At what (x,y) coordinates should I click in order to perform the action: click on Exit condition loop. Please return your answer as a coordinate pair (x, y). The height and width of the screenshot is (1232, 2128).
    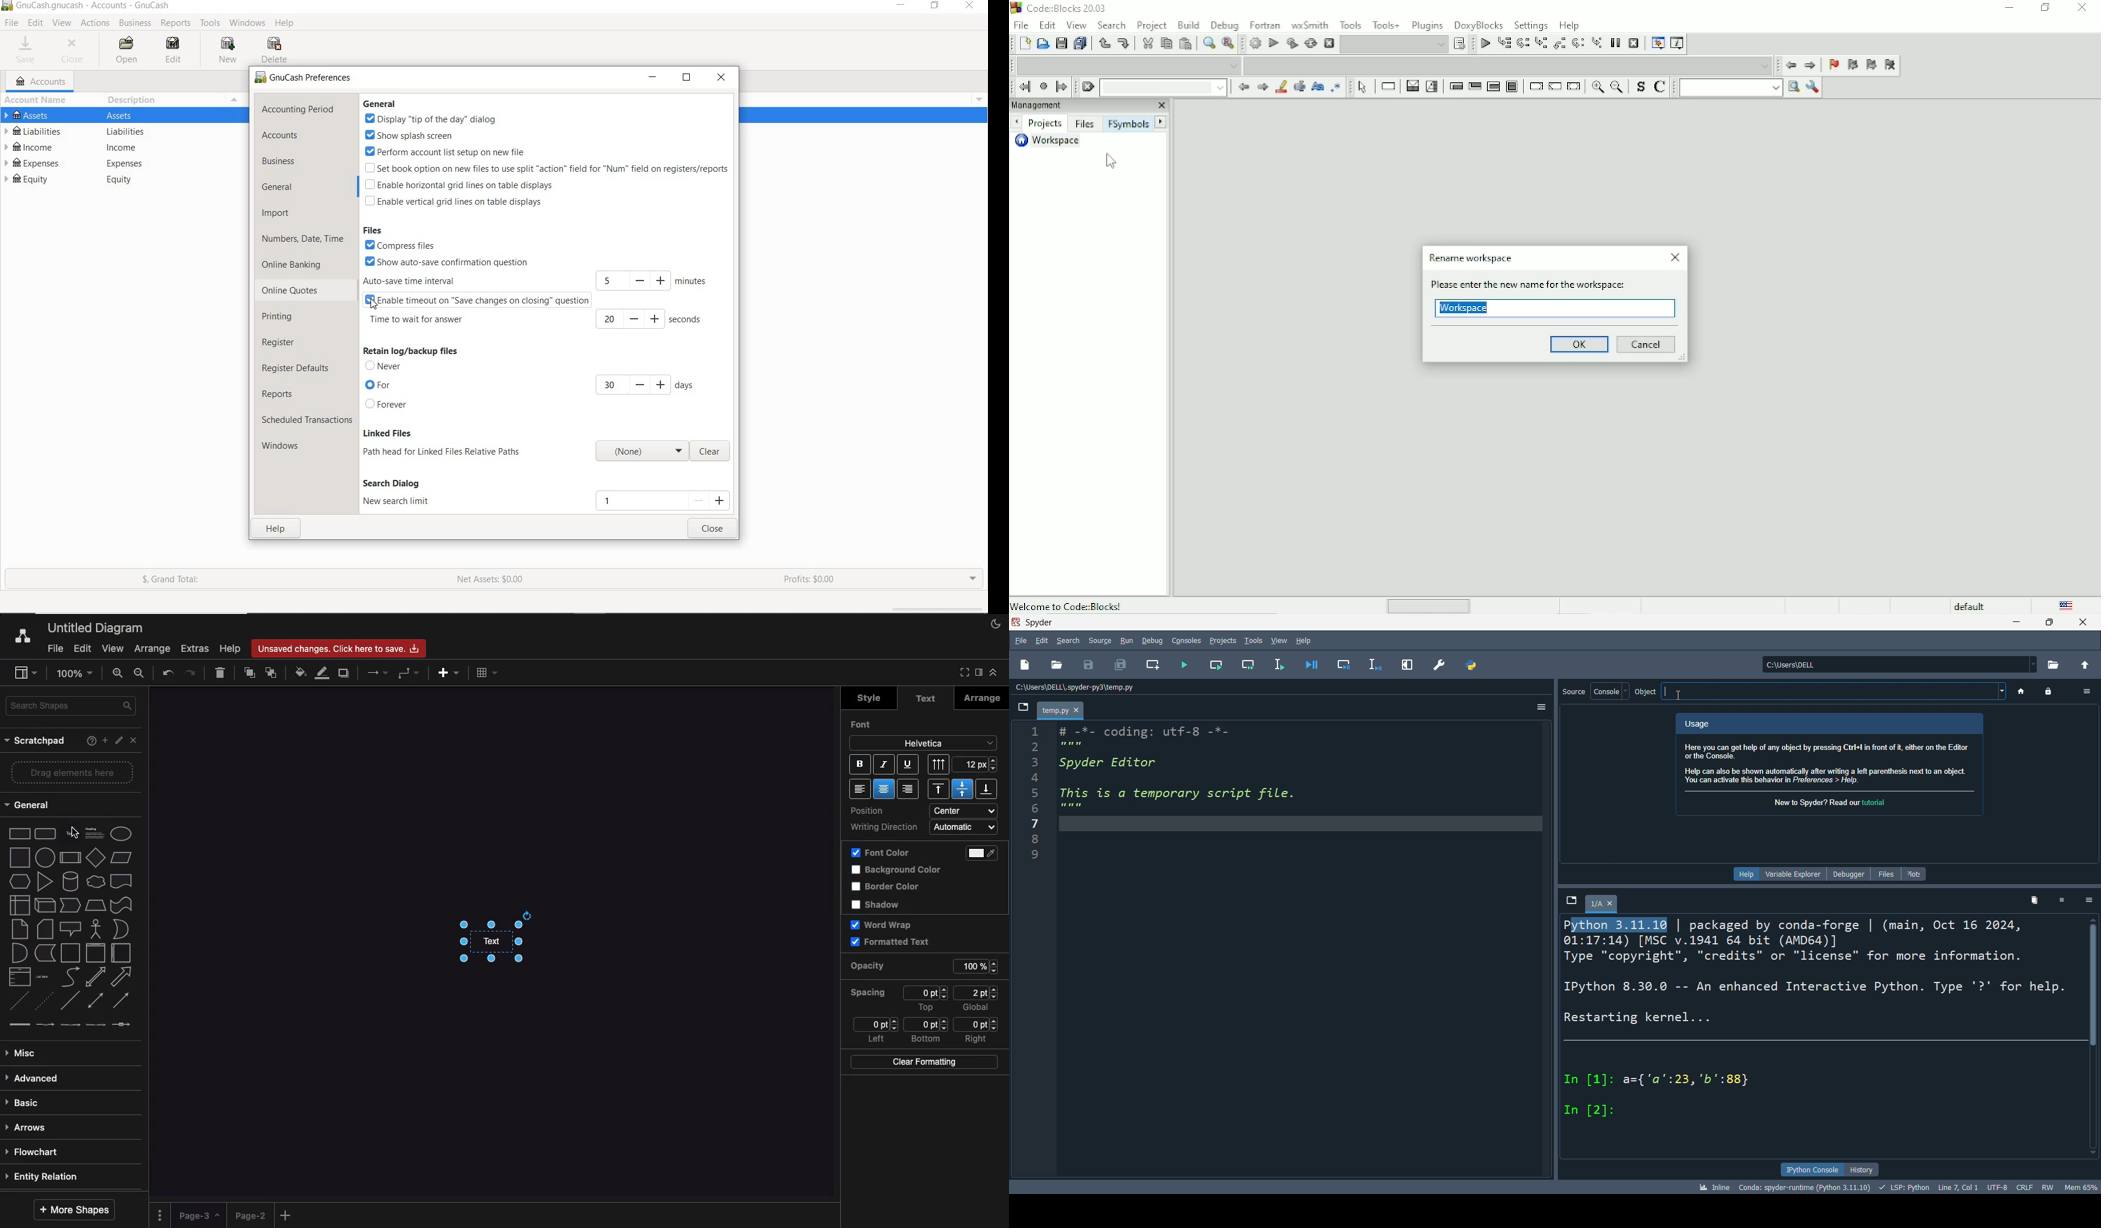
    Looking at the image, I should click on (1475, 87).